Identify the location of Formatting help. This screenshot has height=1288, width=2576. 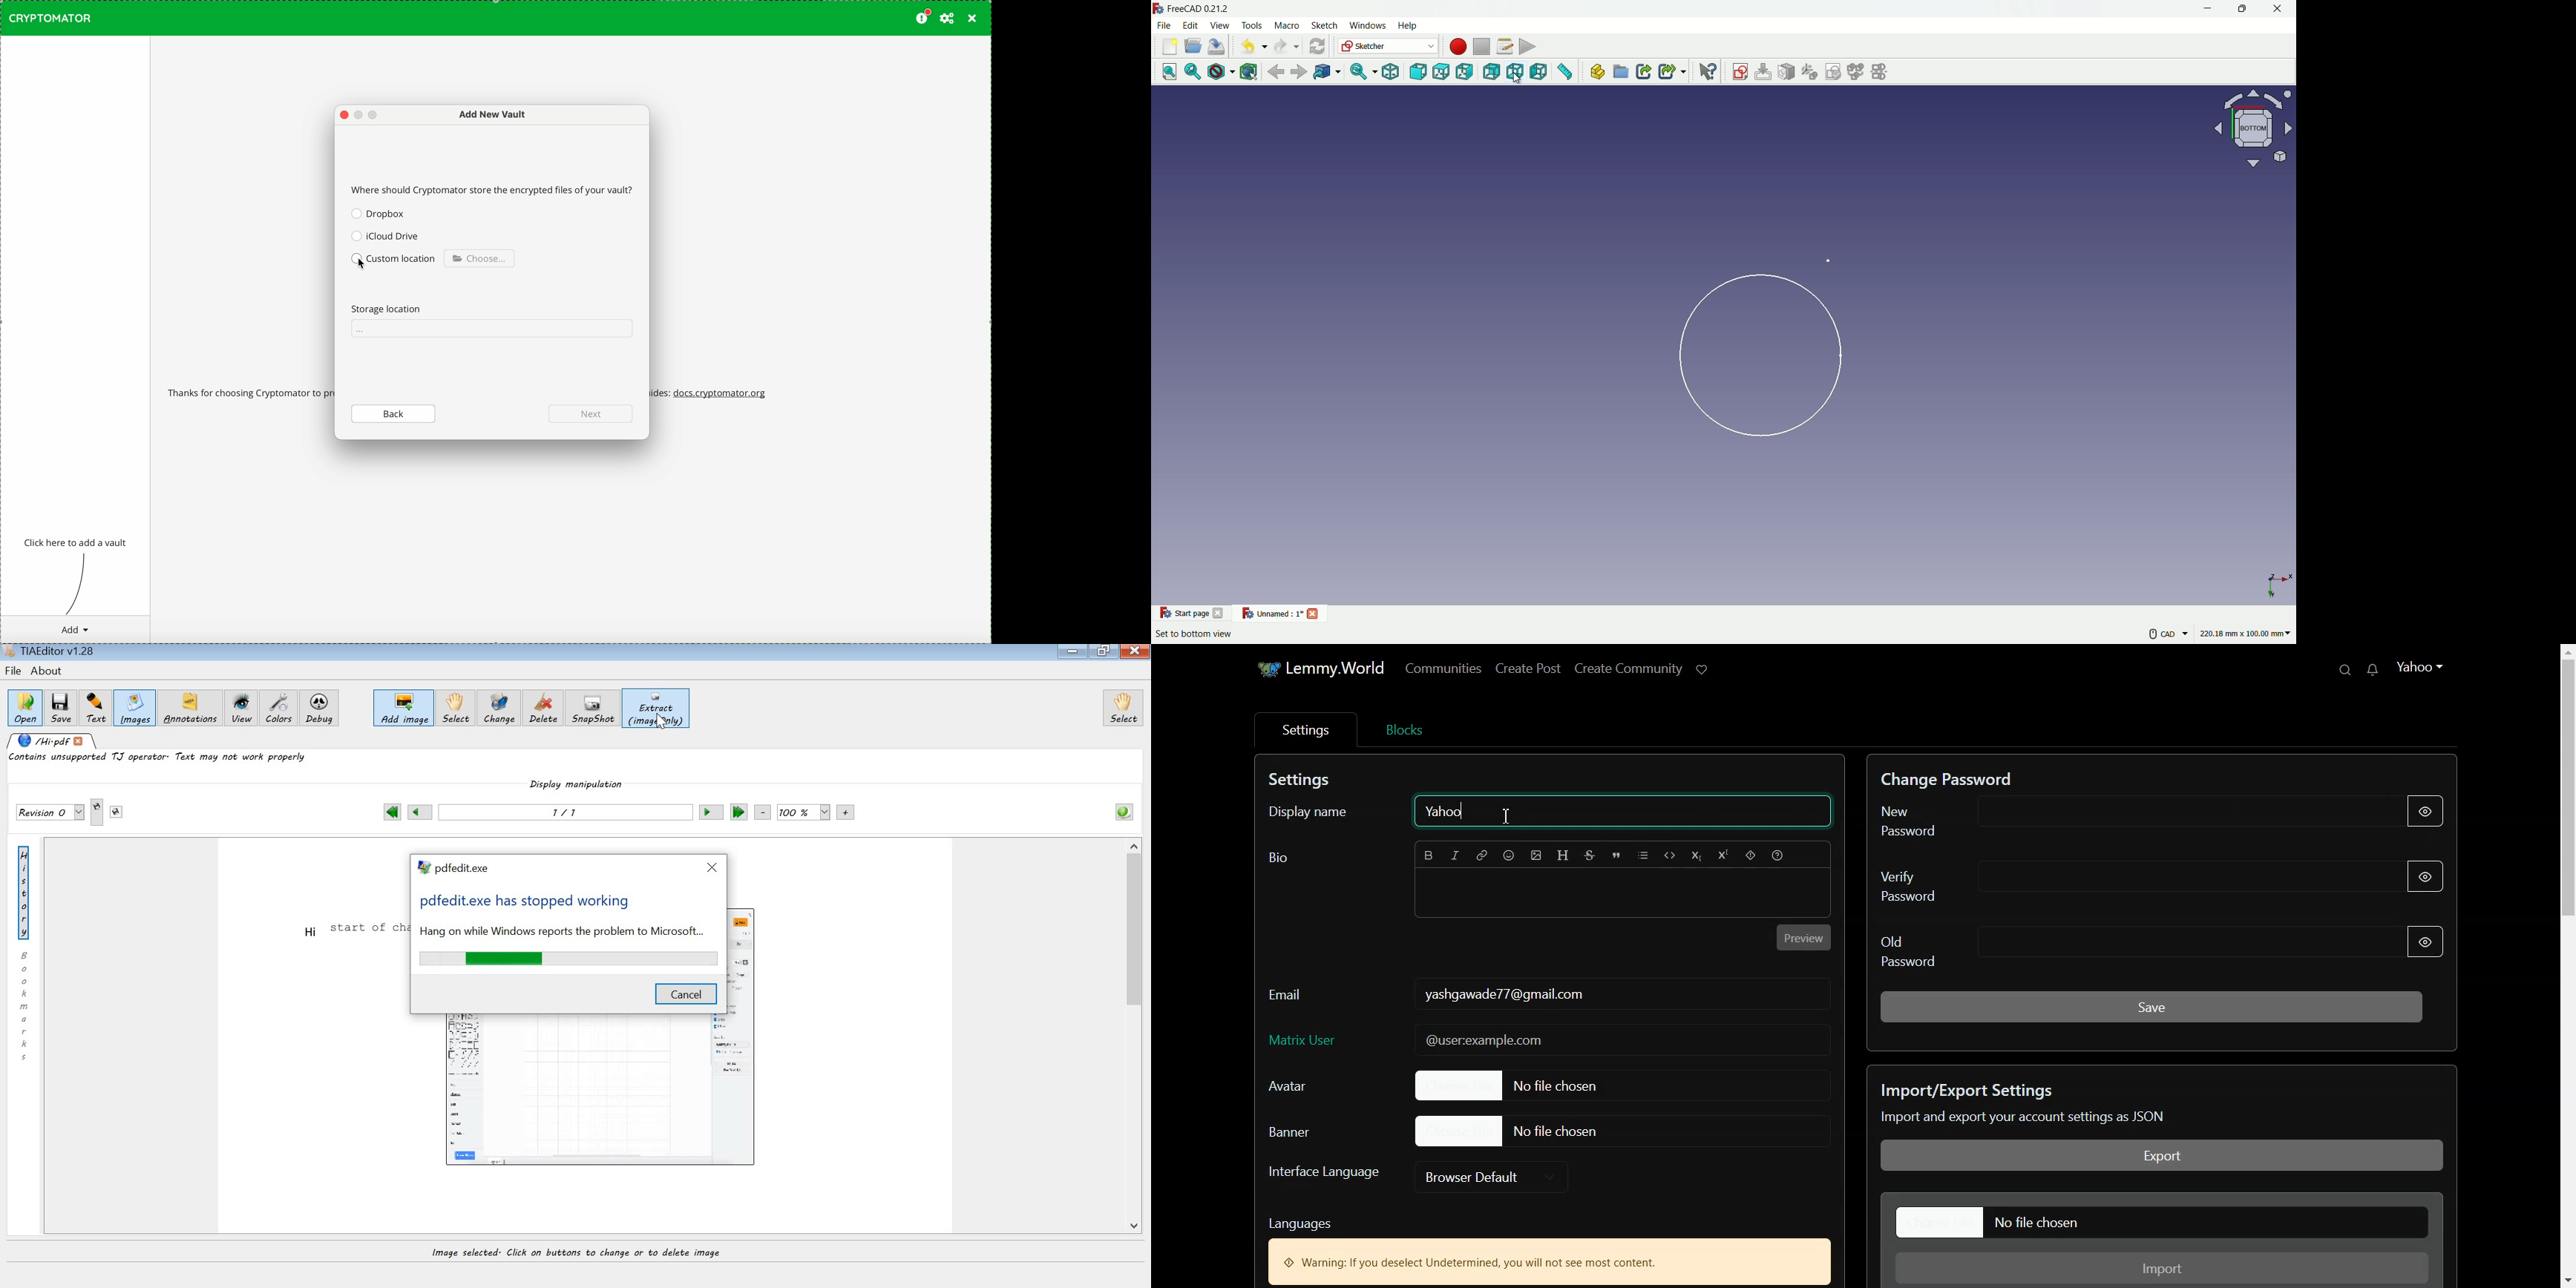
(1778, 856).